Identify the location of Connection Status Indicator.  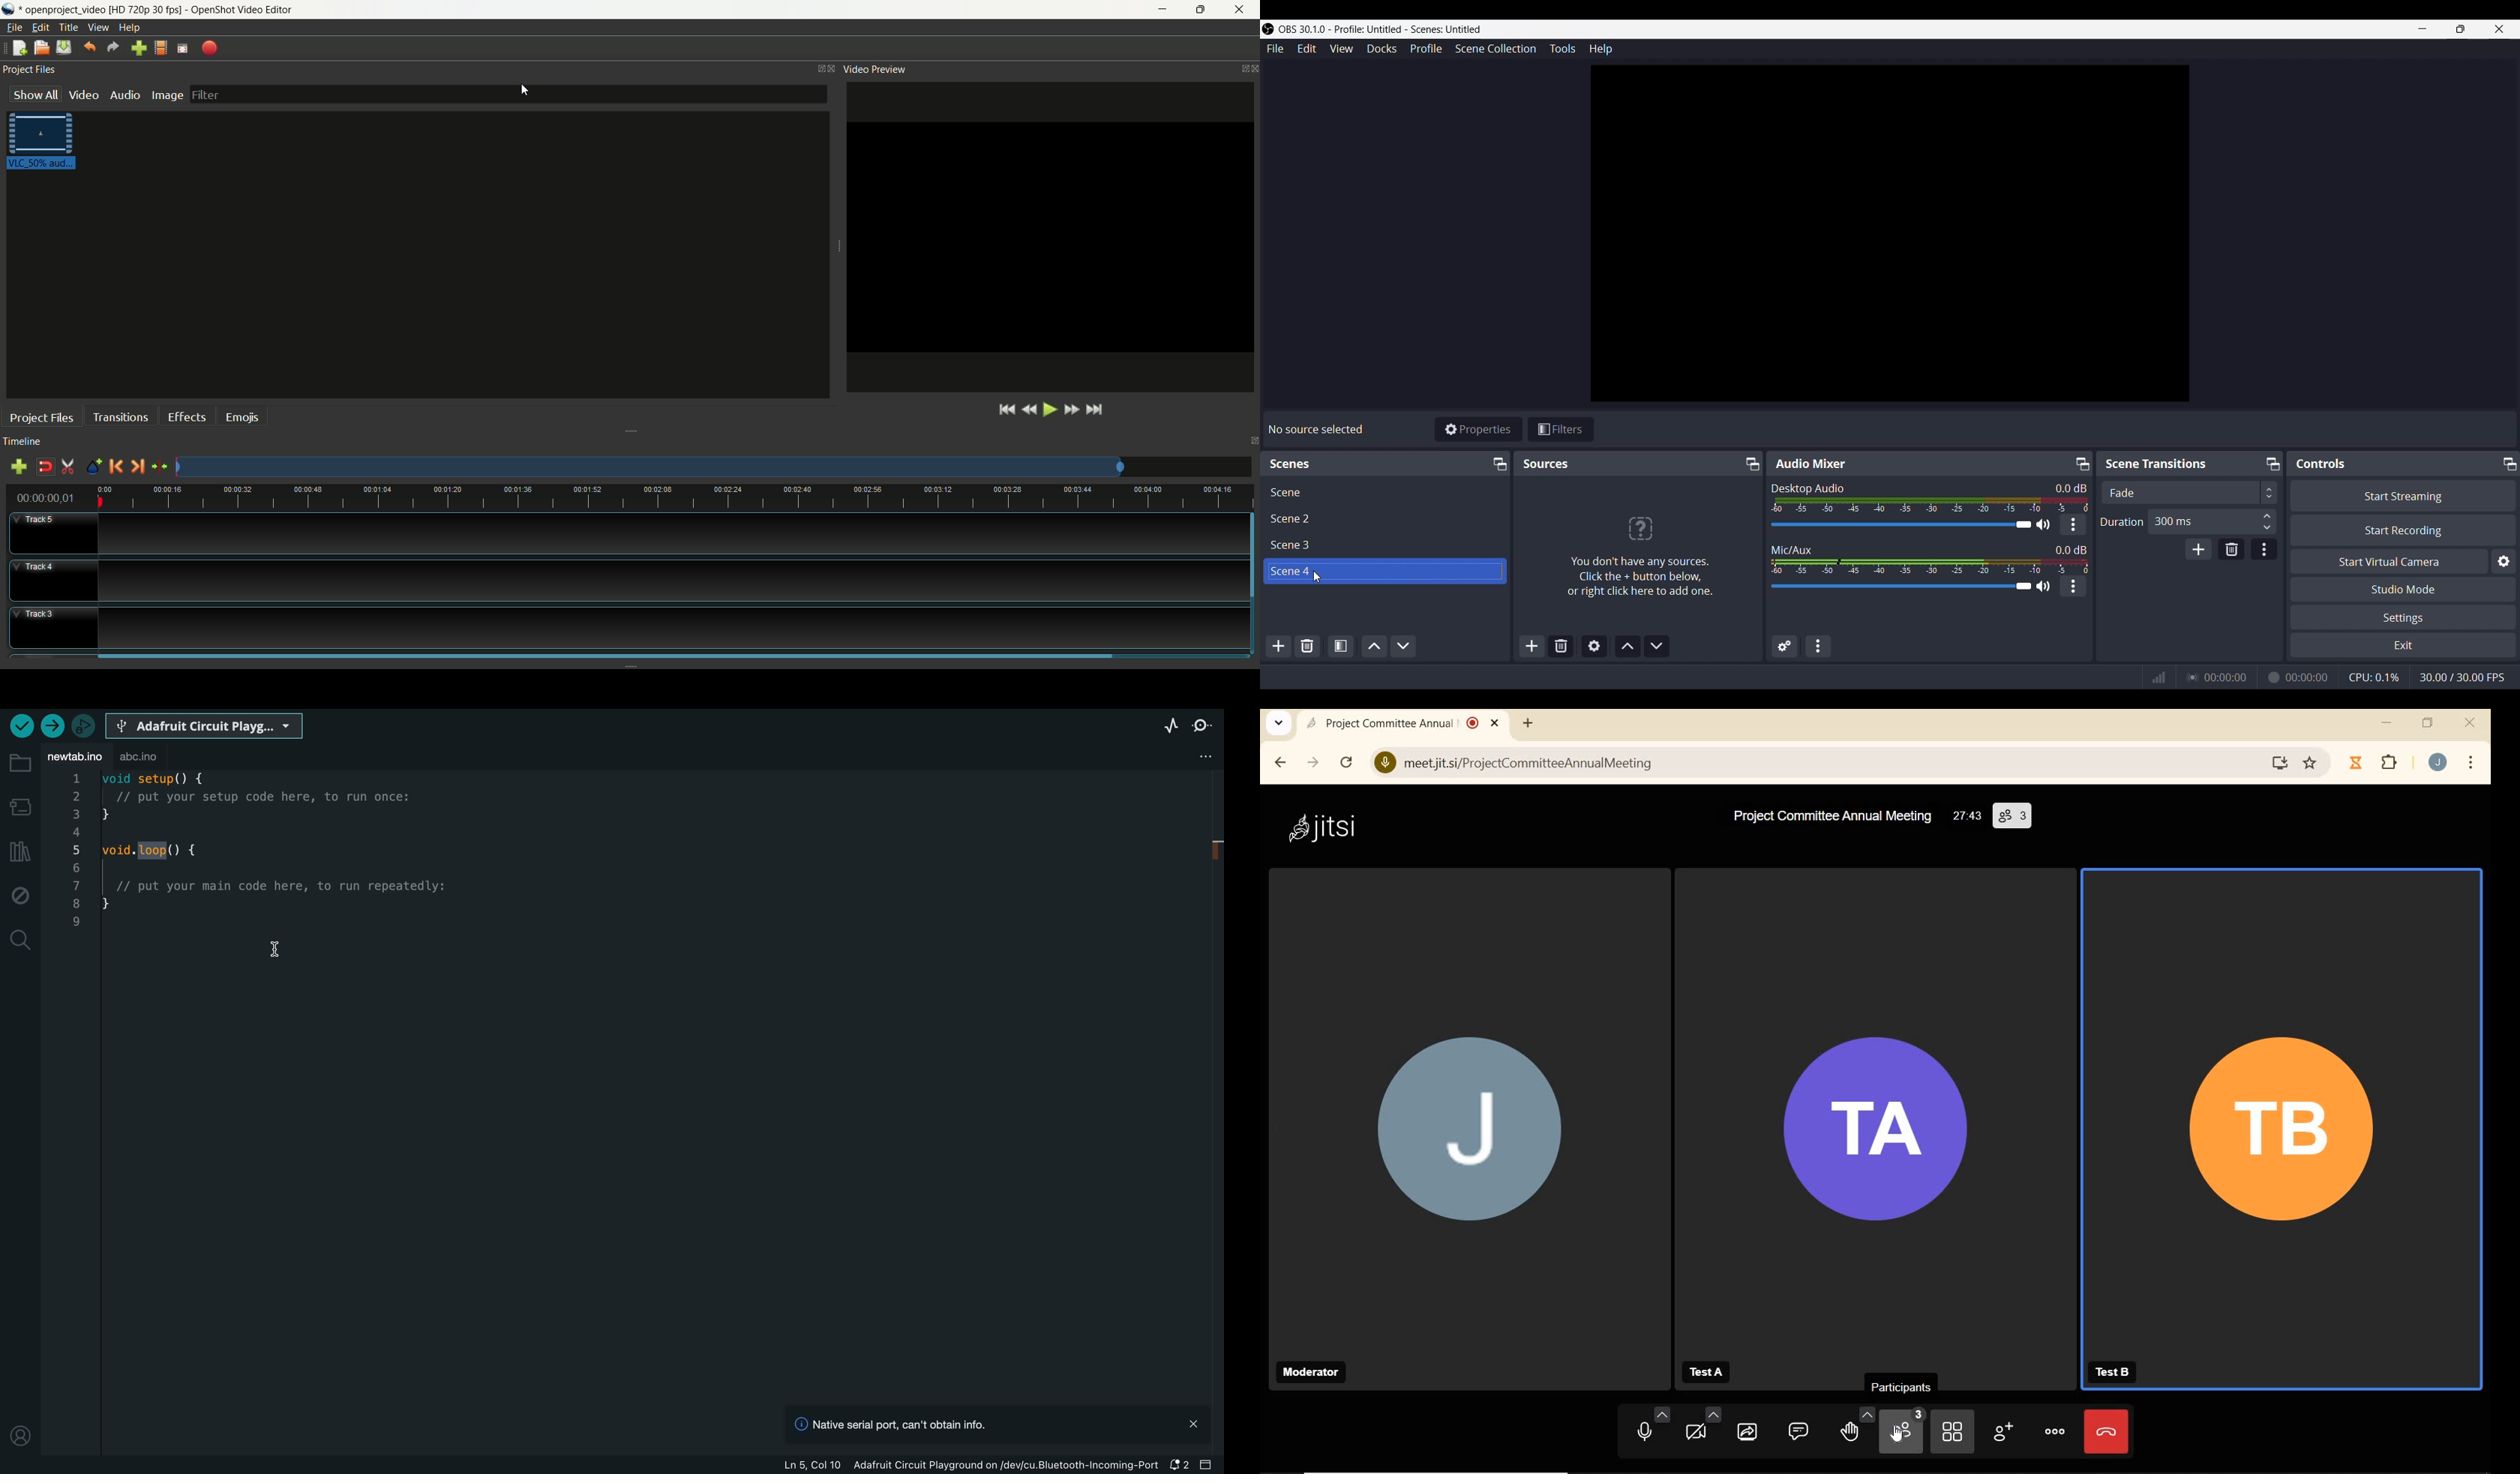
(2158, 677).